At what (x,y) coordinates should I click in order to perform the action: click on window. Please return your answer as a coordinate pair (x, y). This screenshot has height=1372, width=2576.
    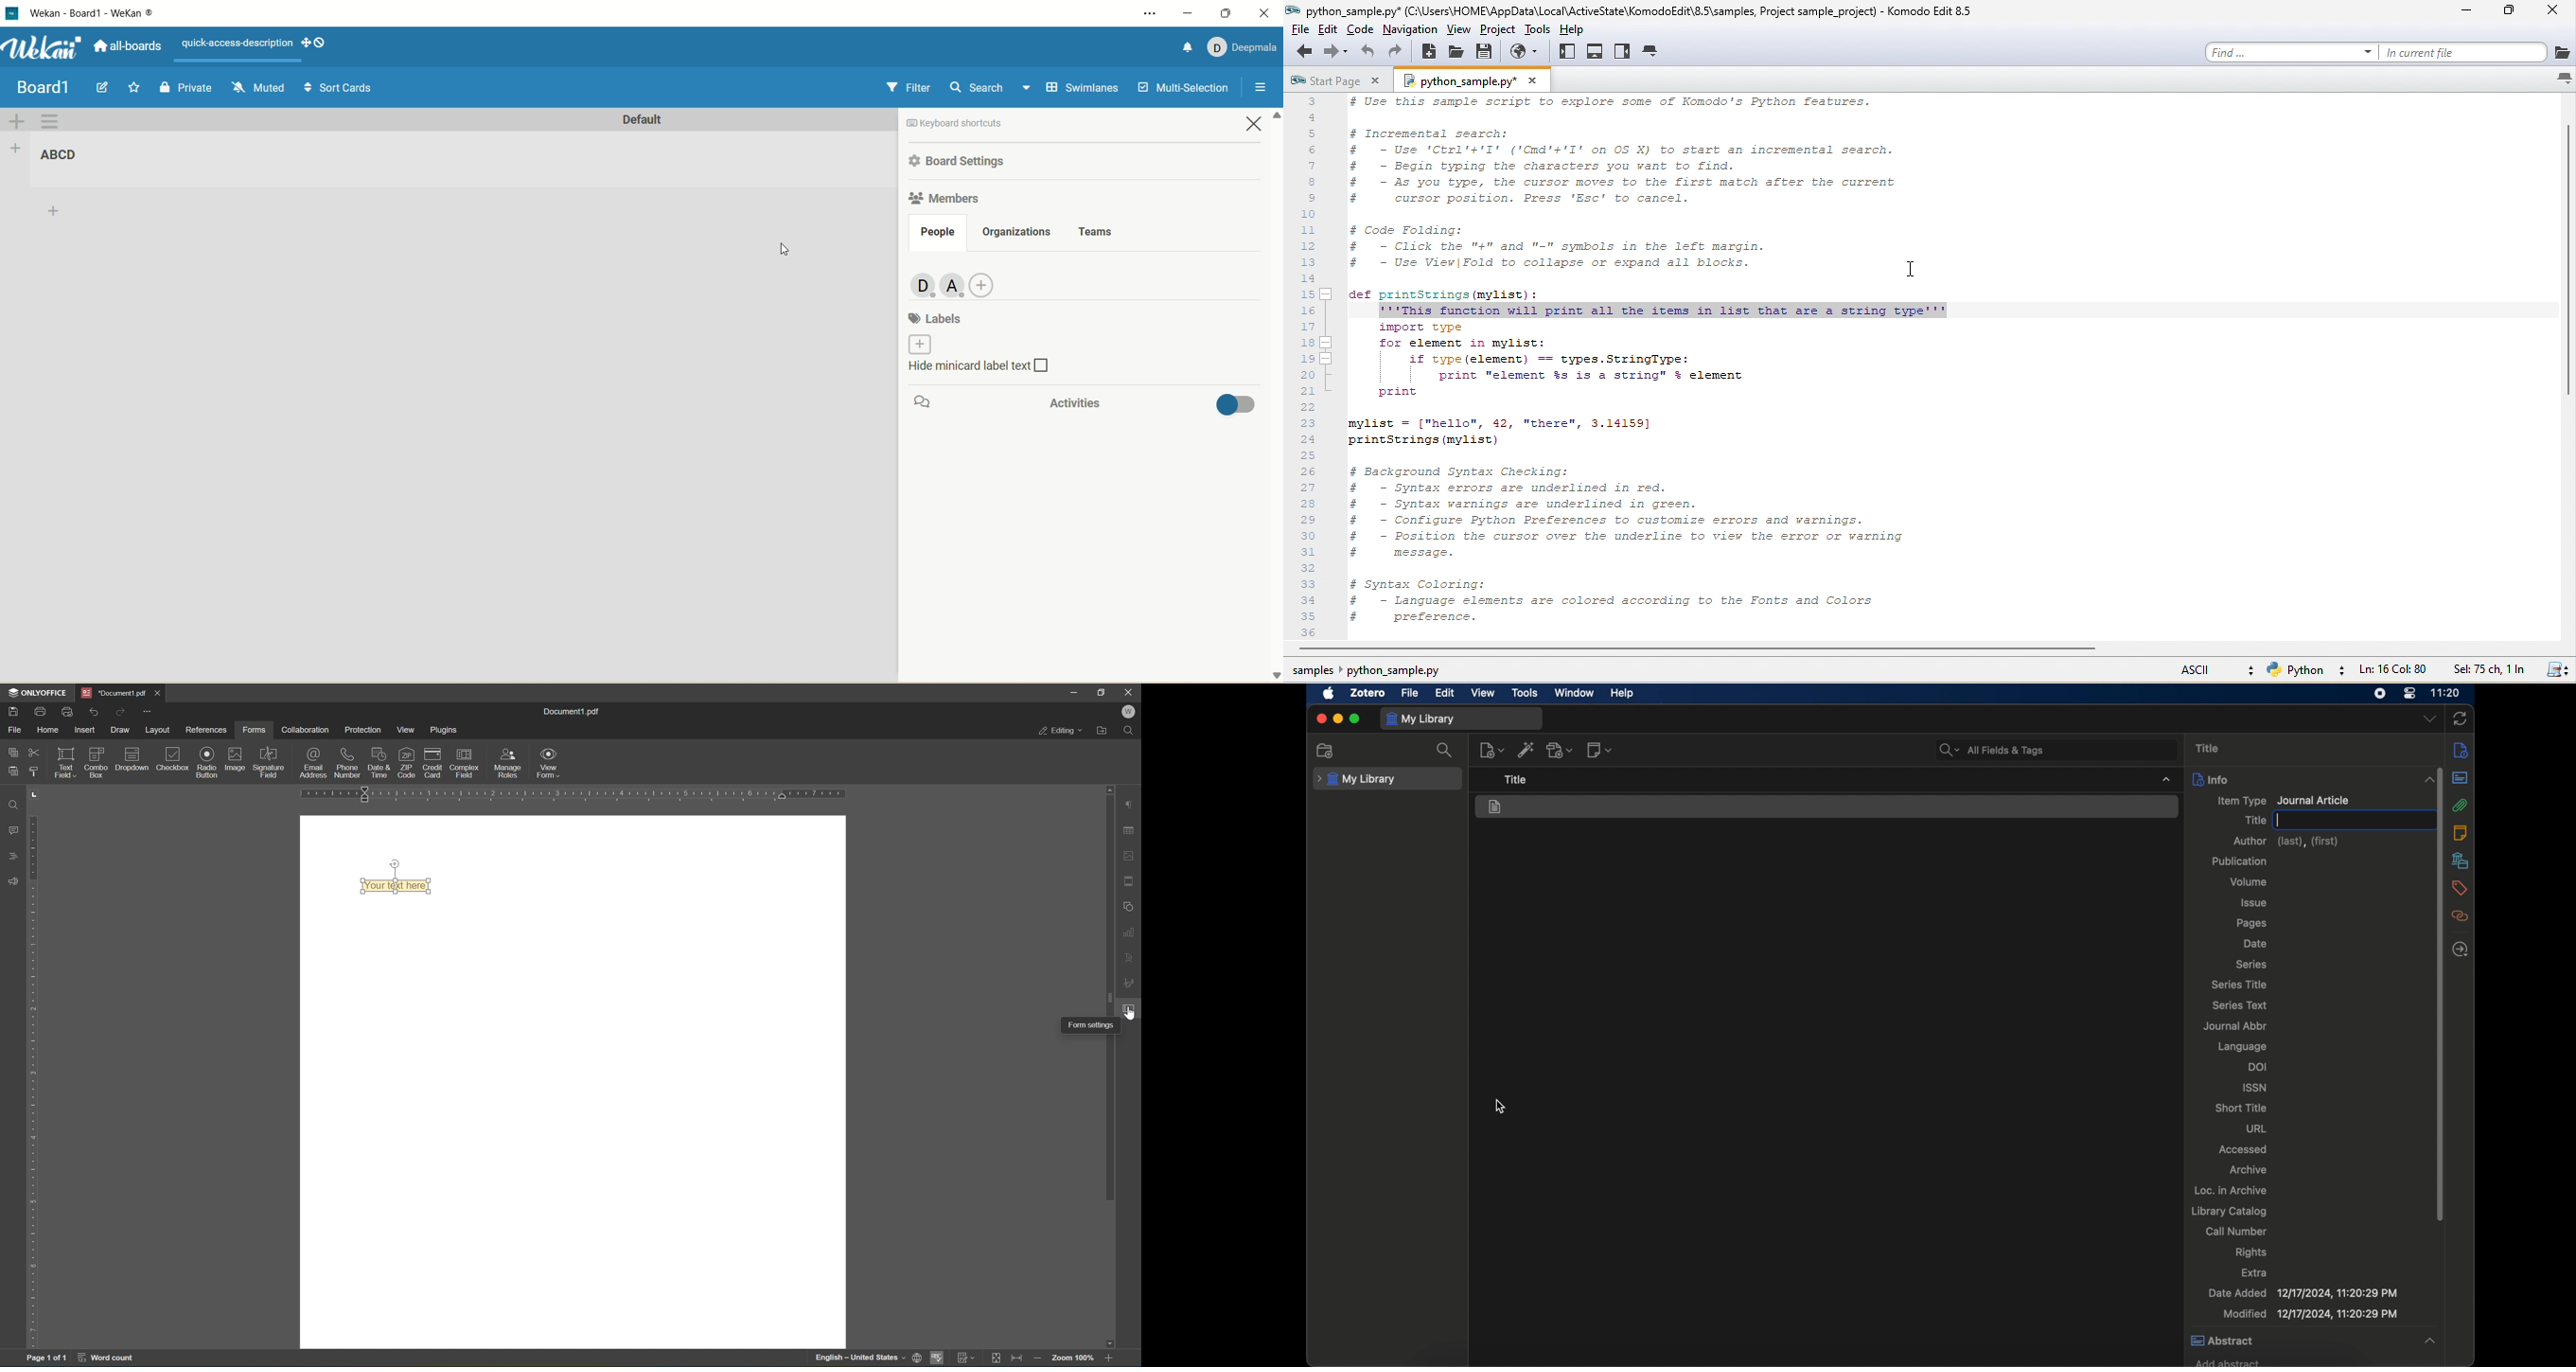
    Looking at the image, I should click on (1576, 694).